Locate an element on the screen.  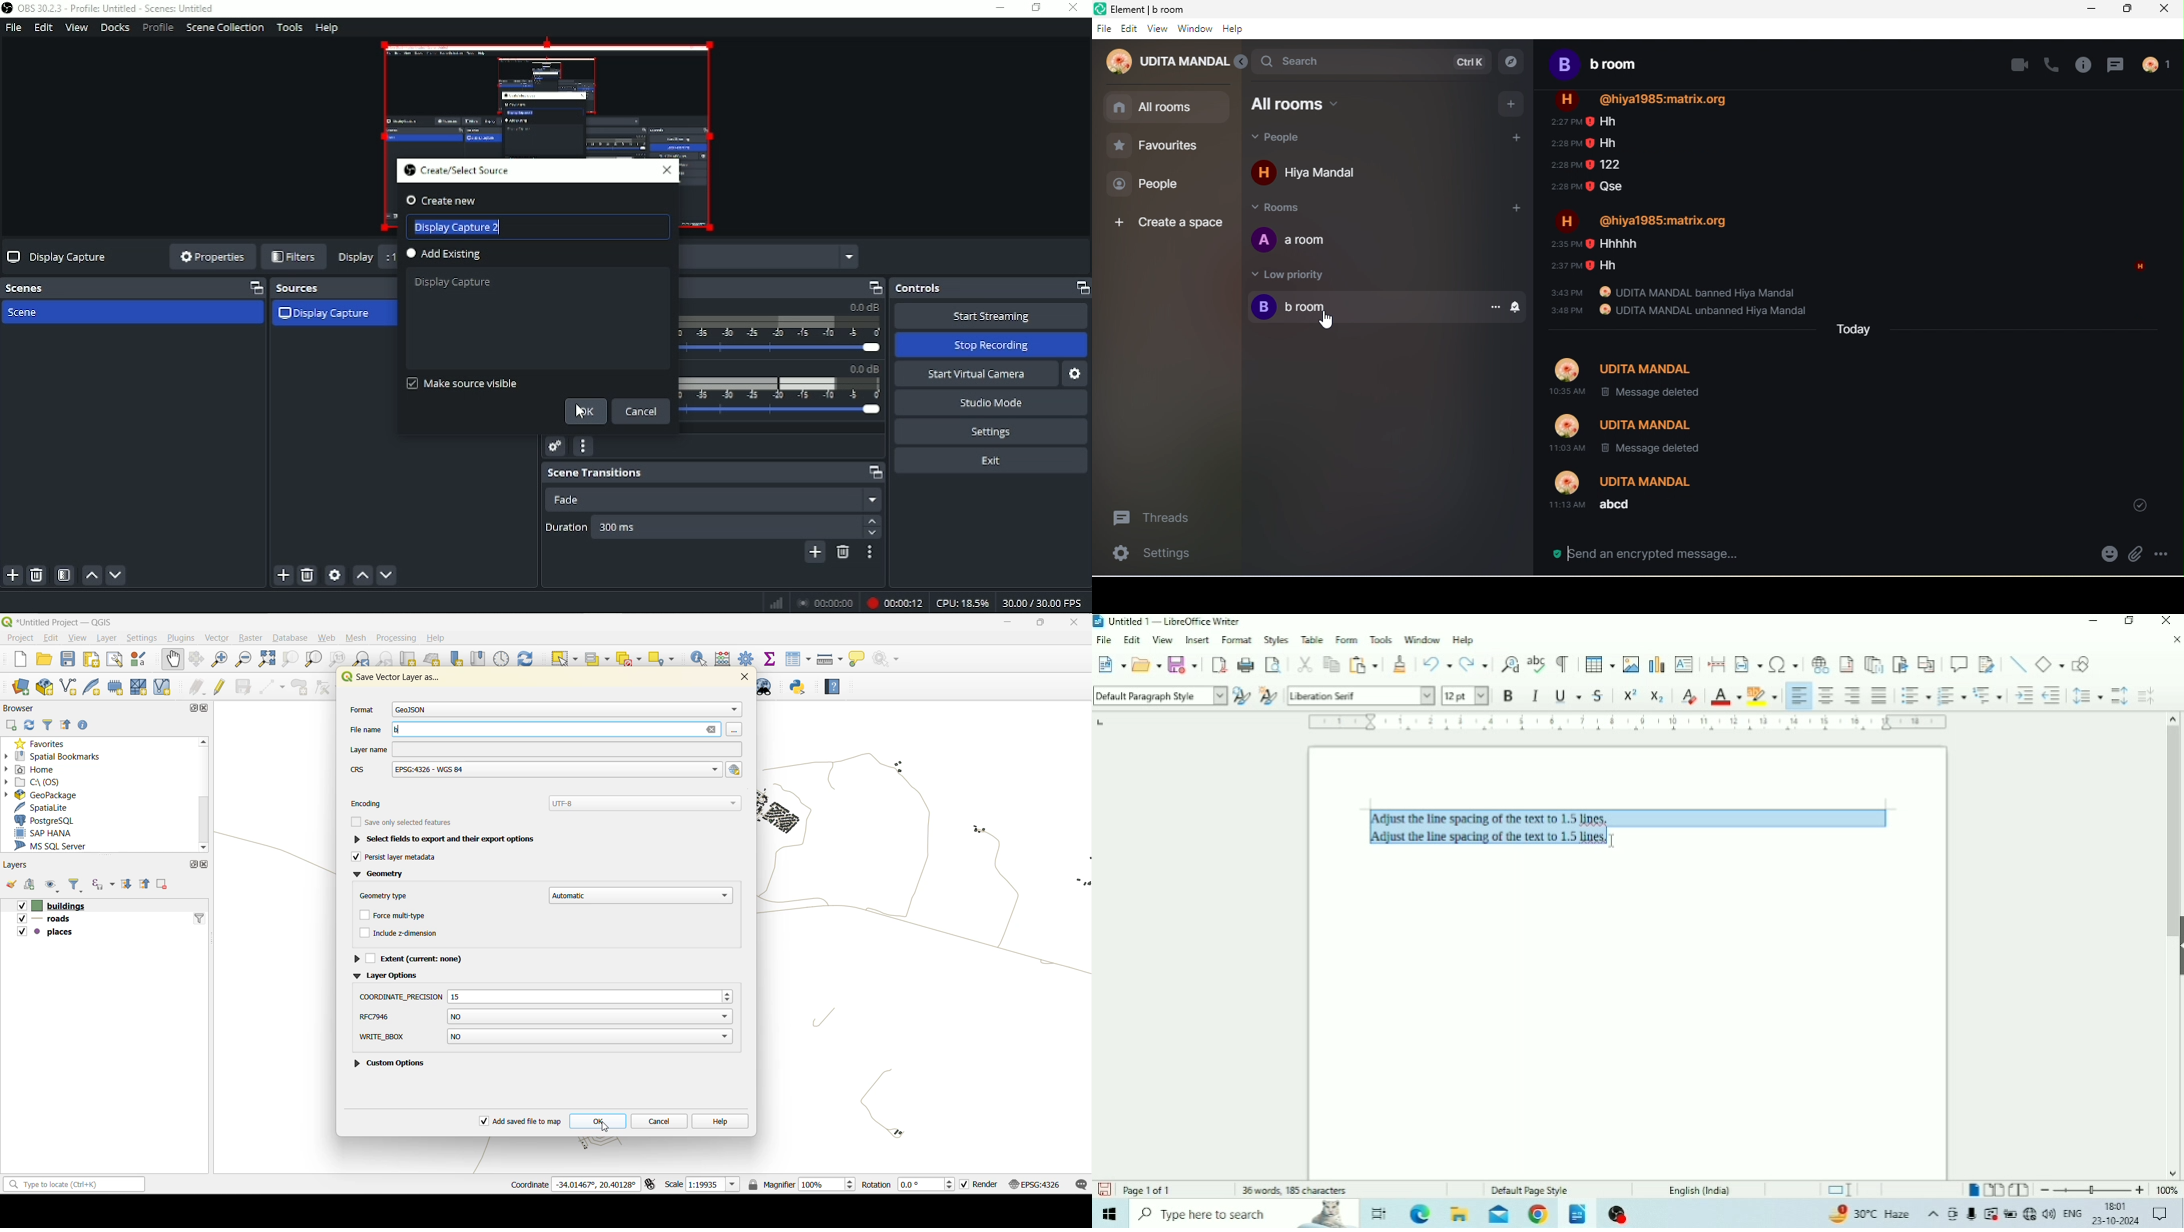
minimize is located at coordinates (2091, 9).